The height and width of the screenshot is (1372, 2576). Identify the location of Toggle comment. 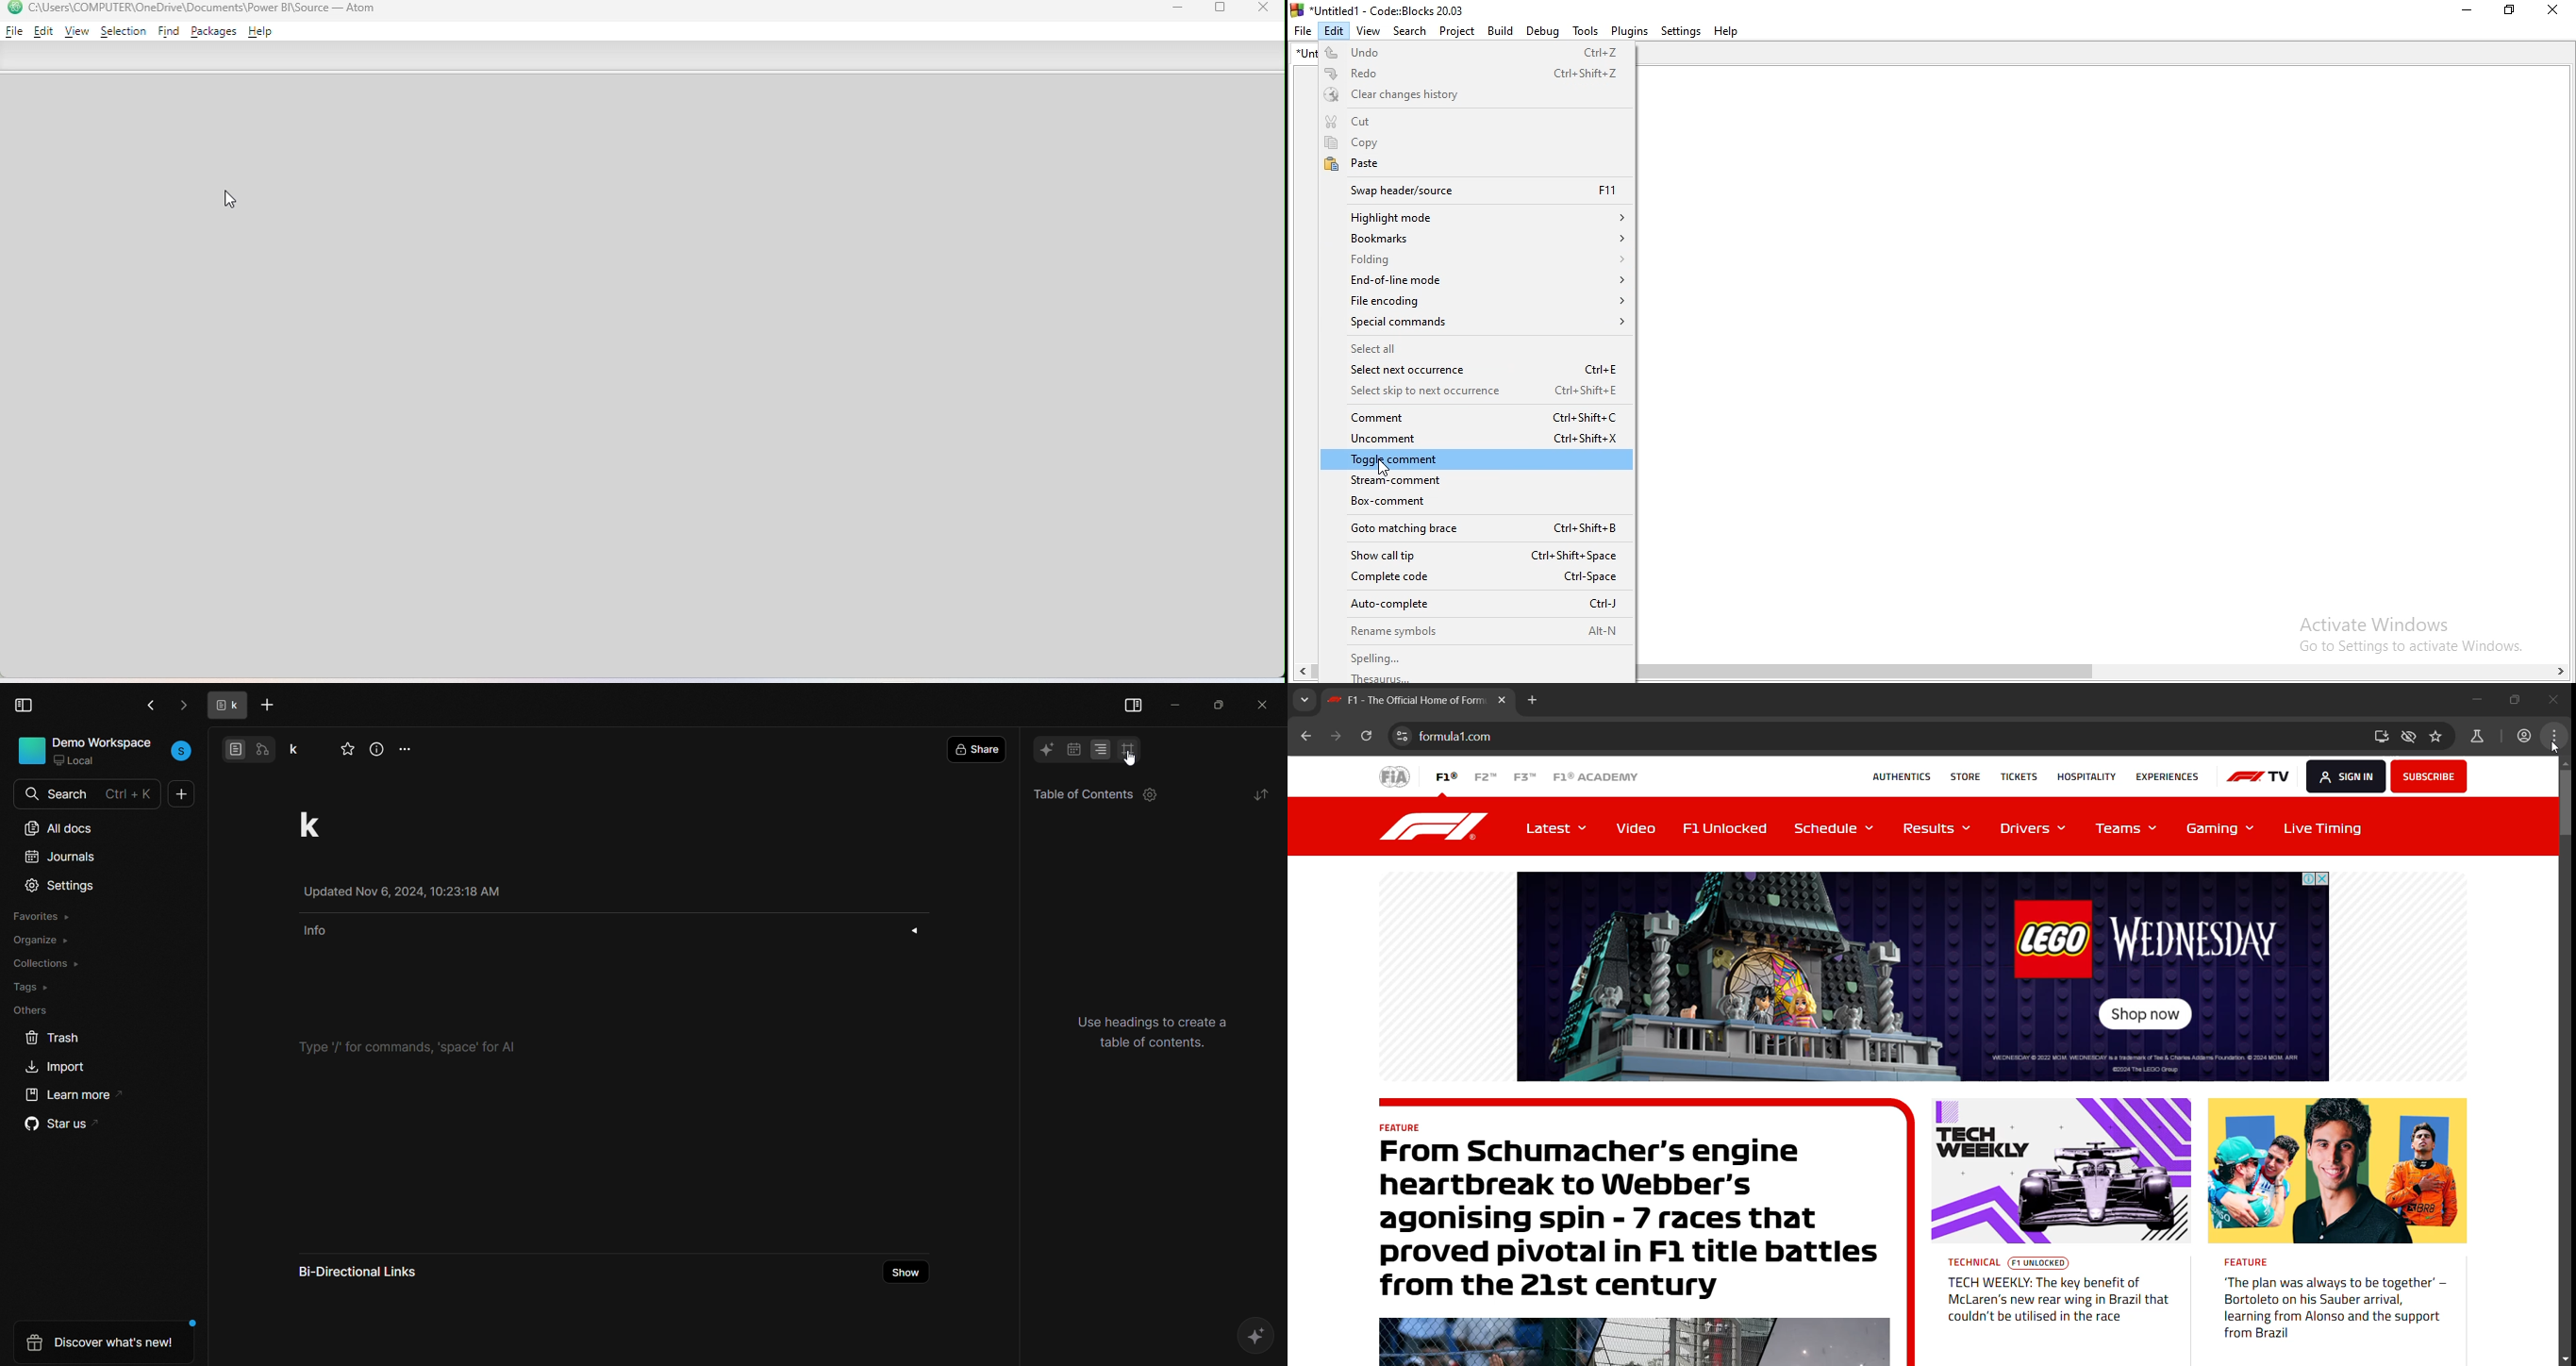
(1473, 458).